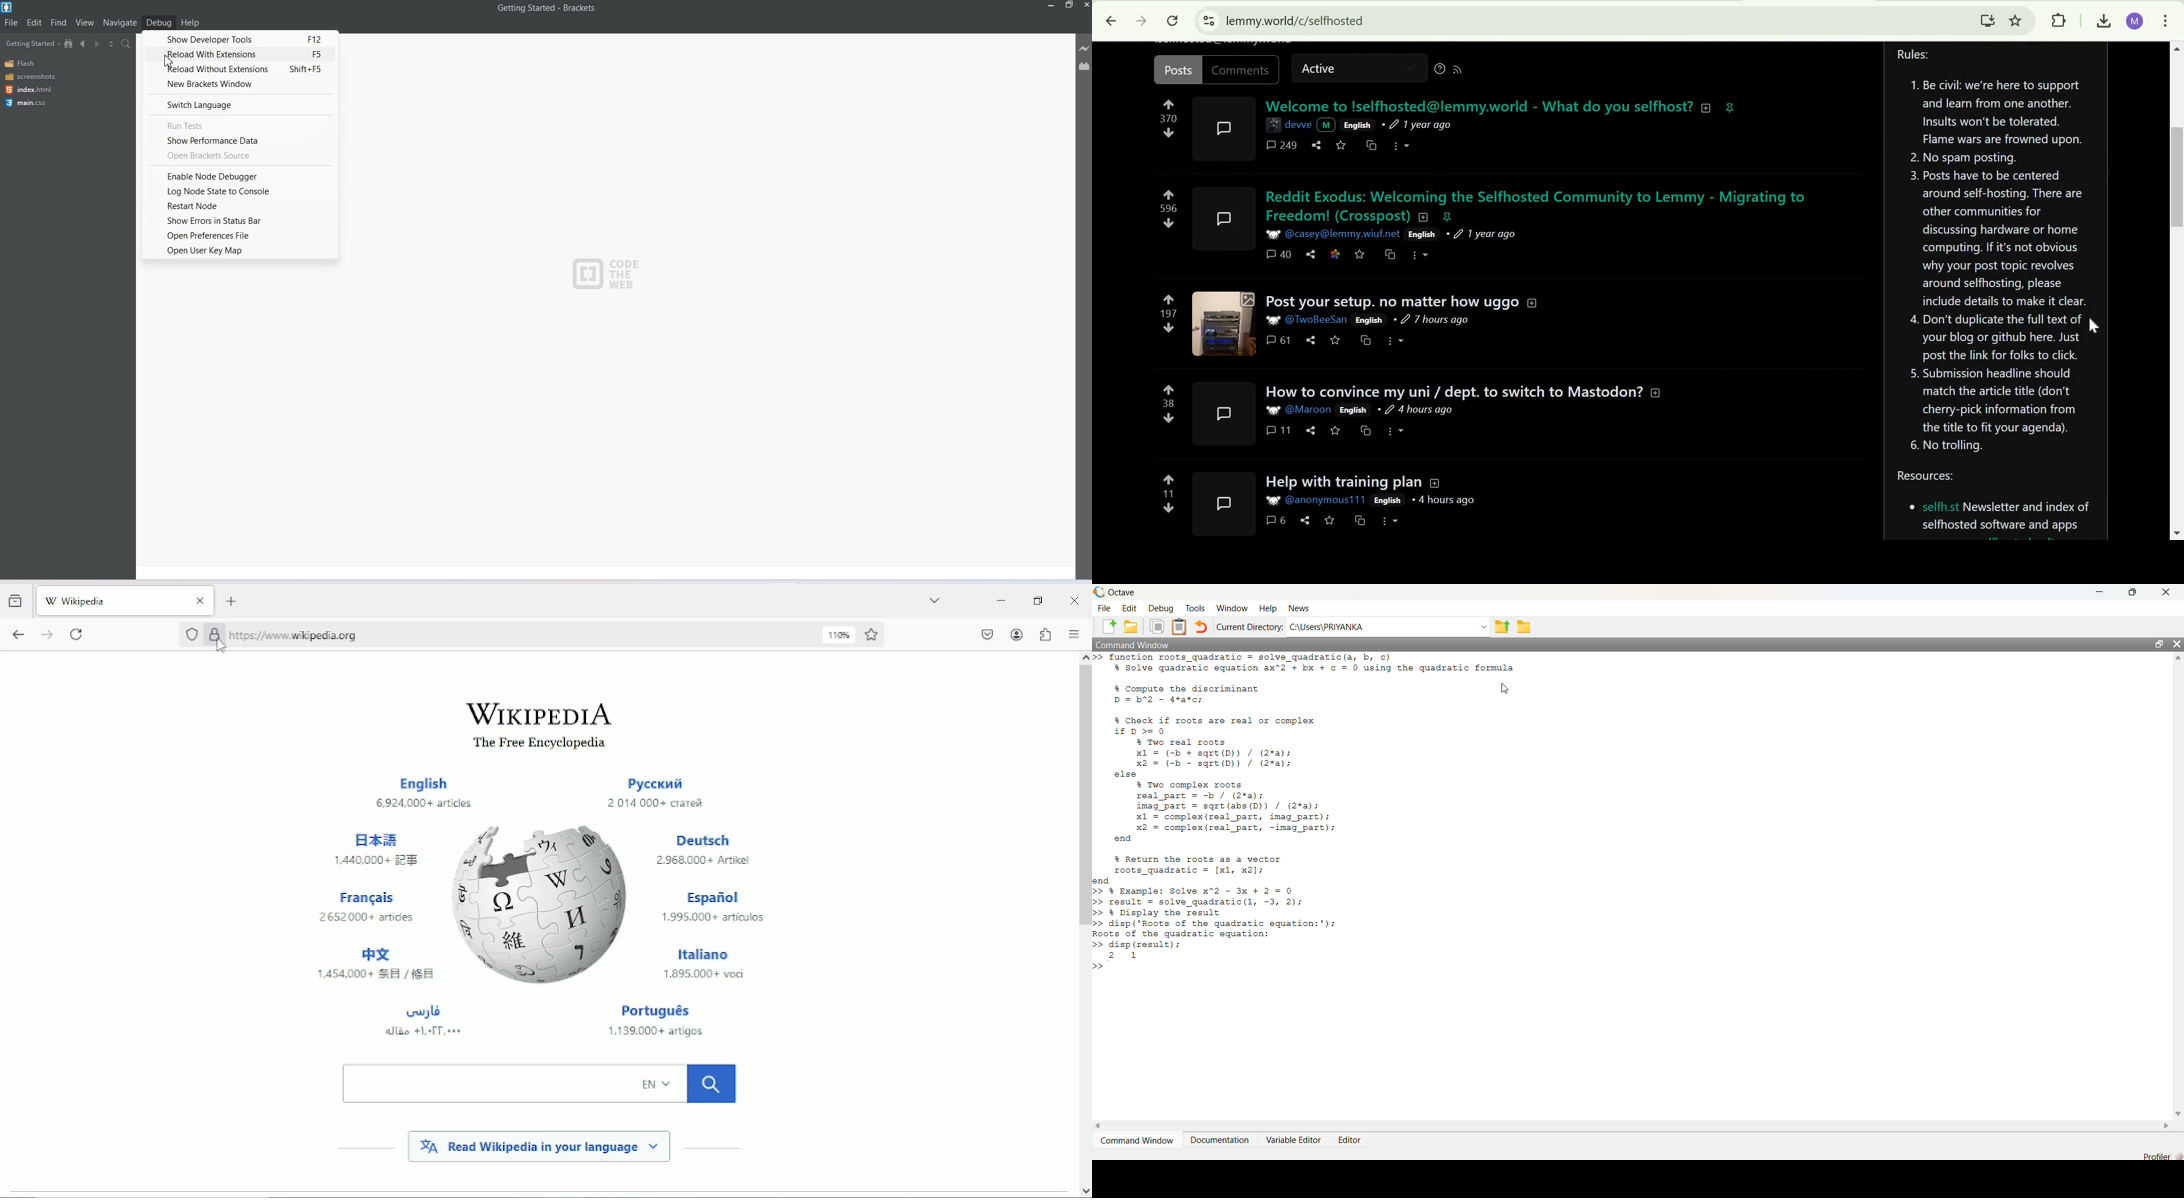  Describe the element at coordinates (97, 44) in the screenshot. I see `Navigate Forwards` at that location.